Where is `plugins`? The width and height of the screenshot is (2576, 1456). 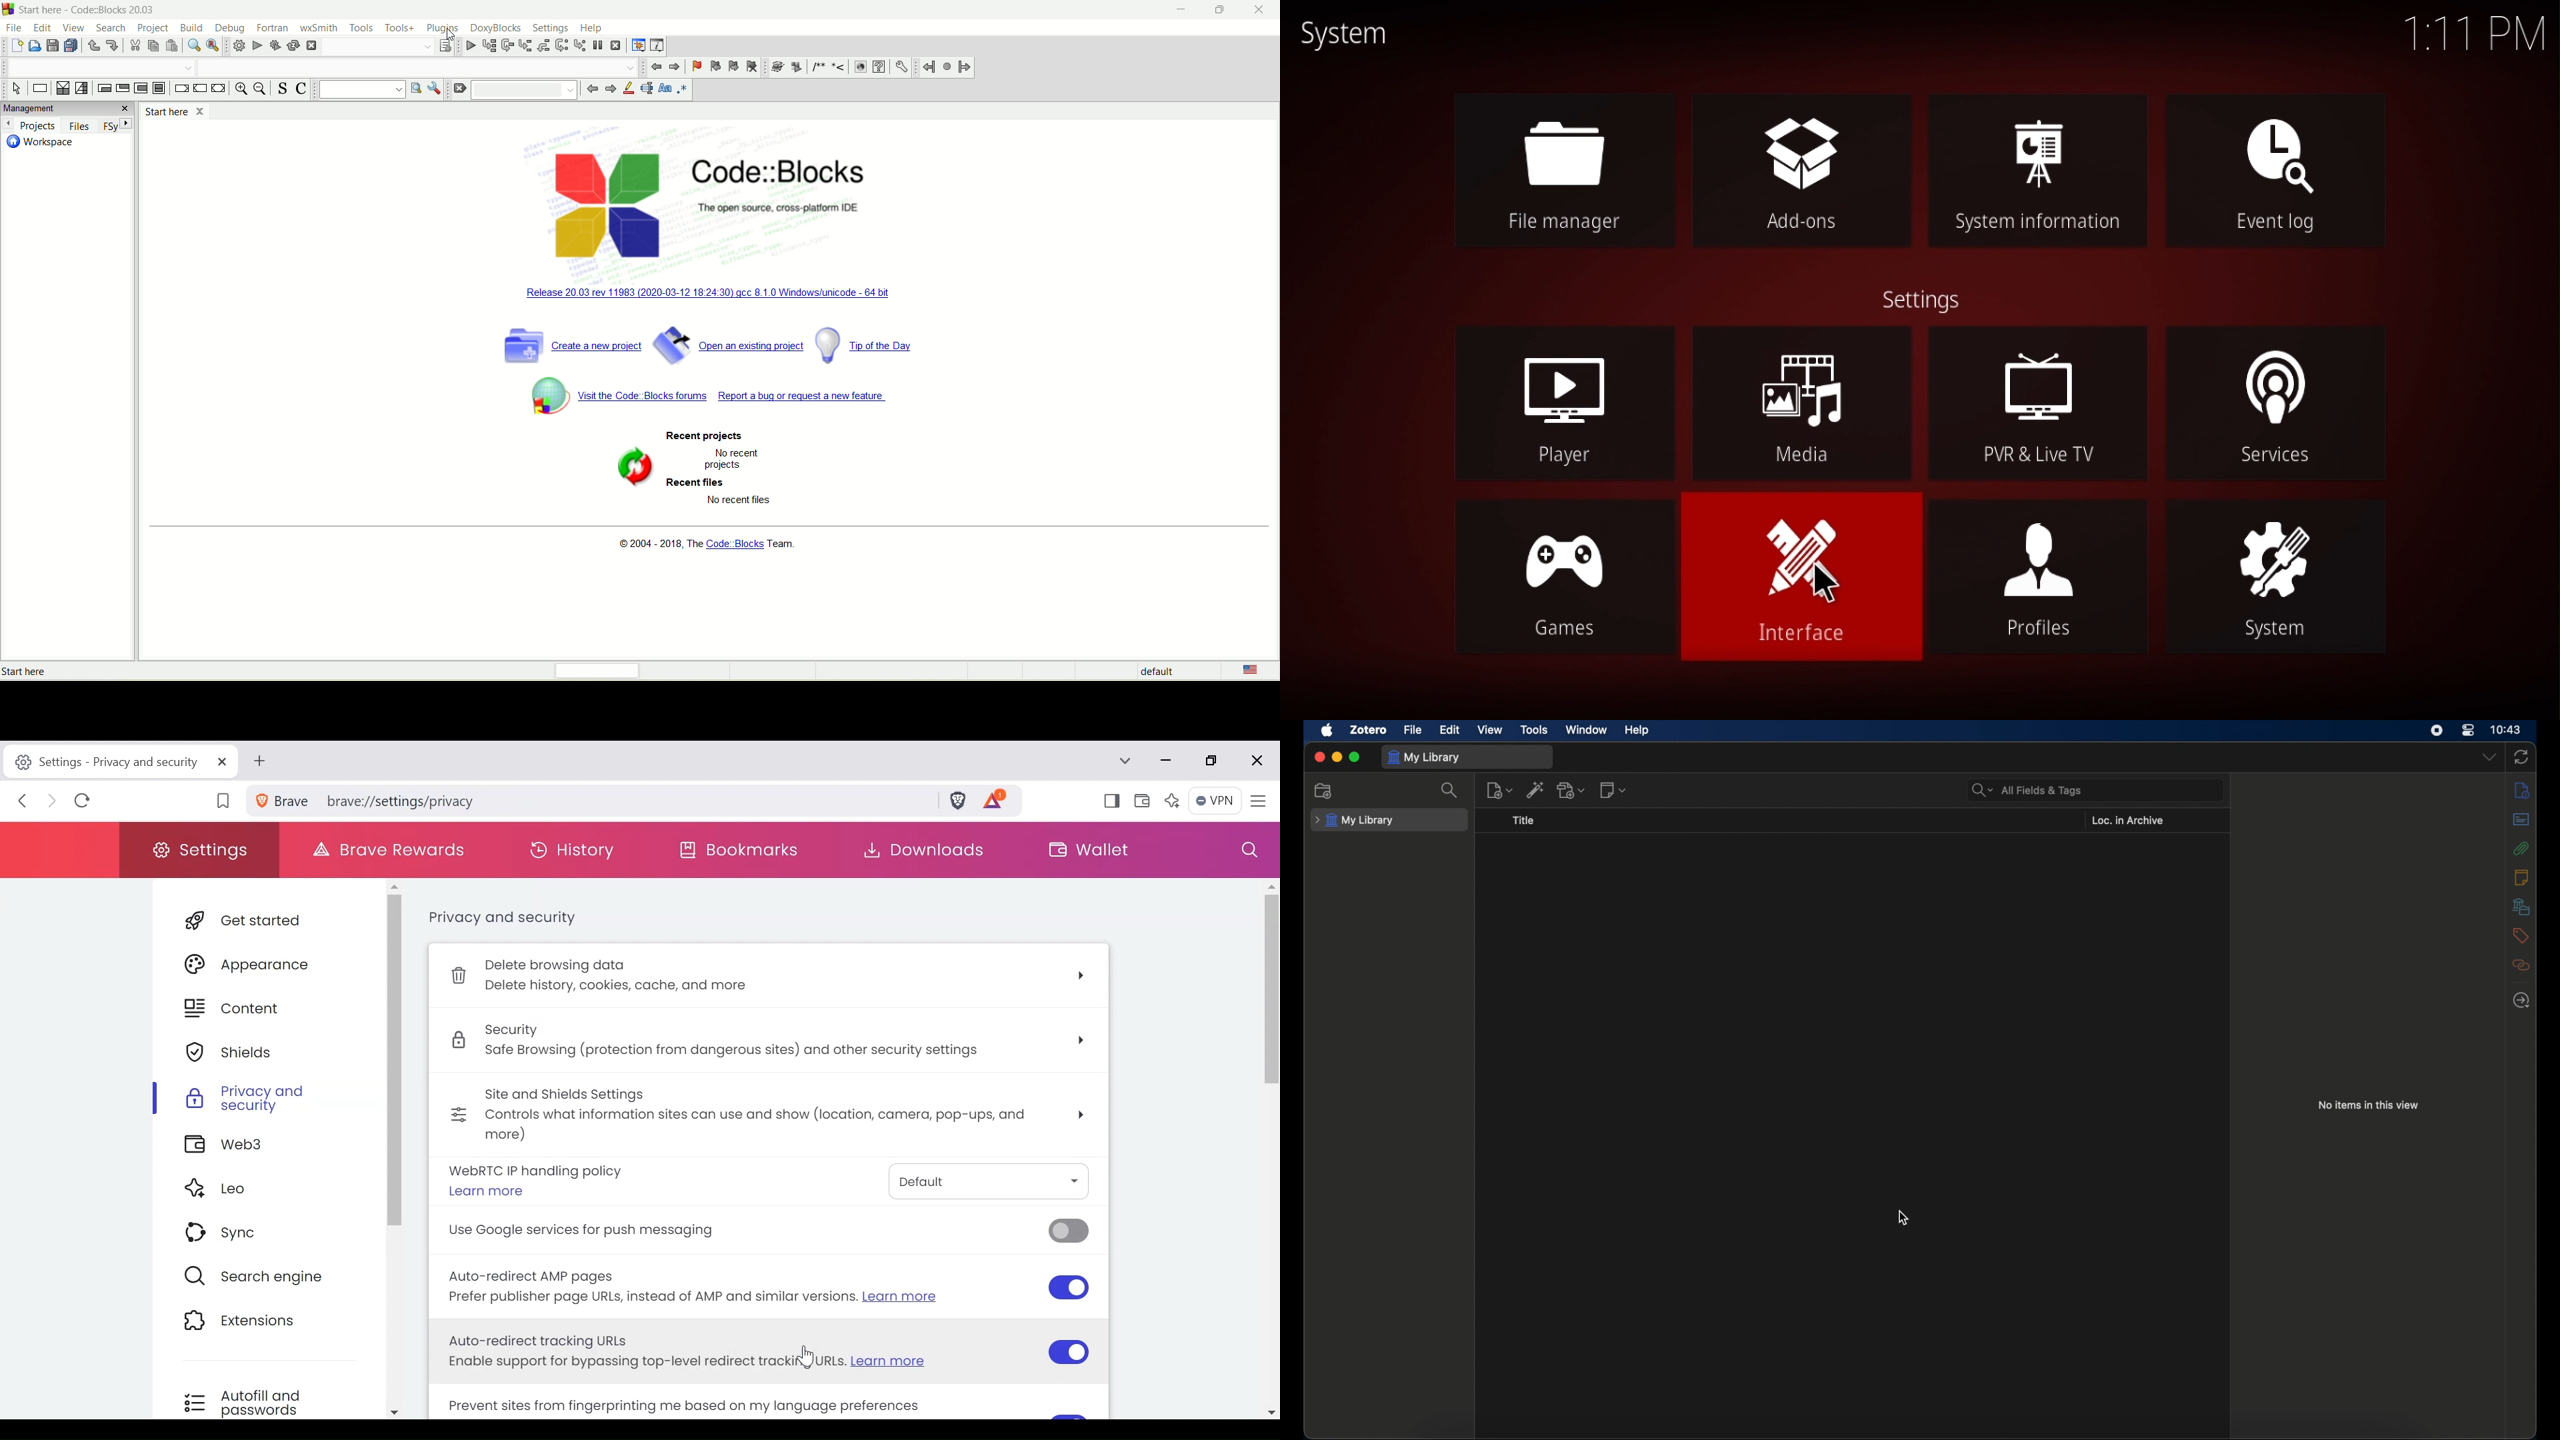 plugins is located at coordinates (445, 27).